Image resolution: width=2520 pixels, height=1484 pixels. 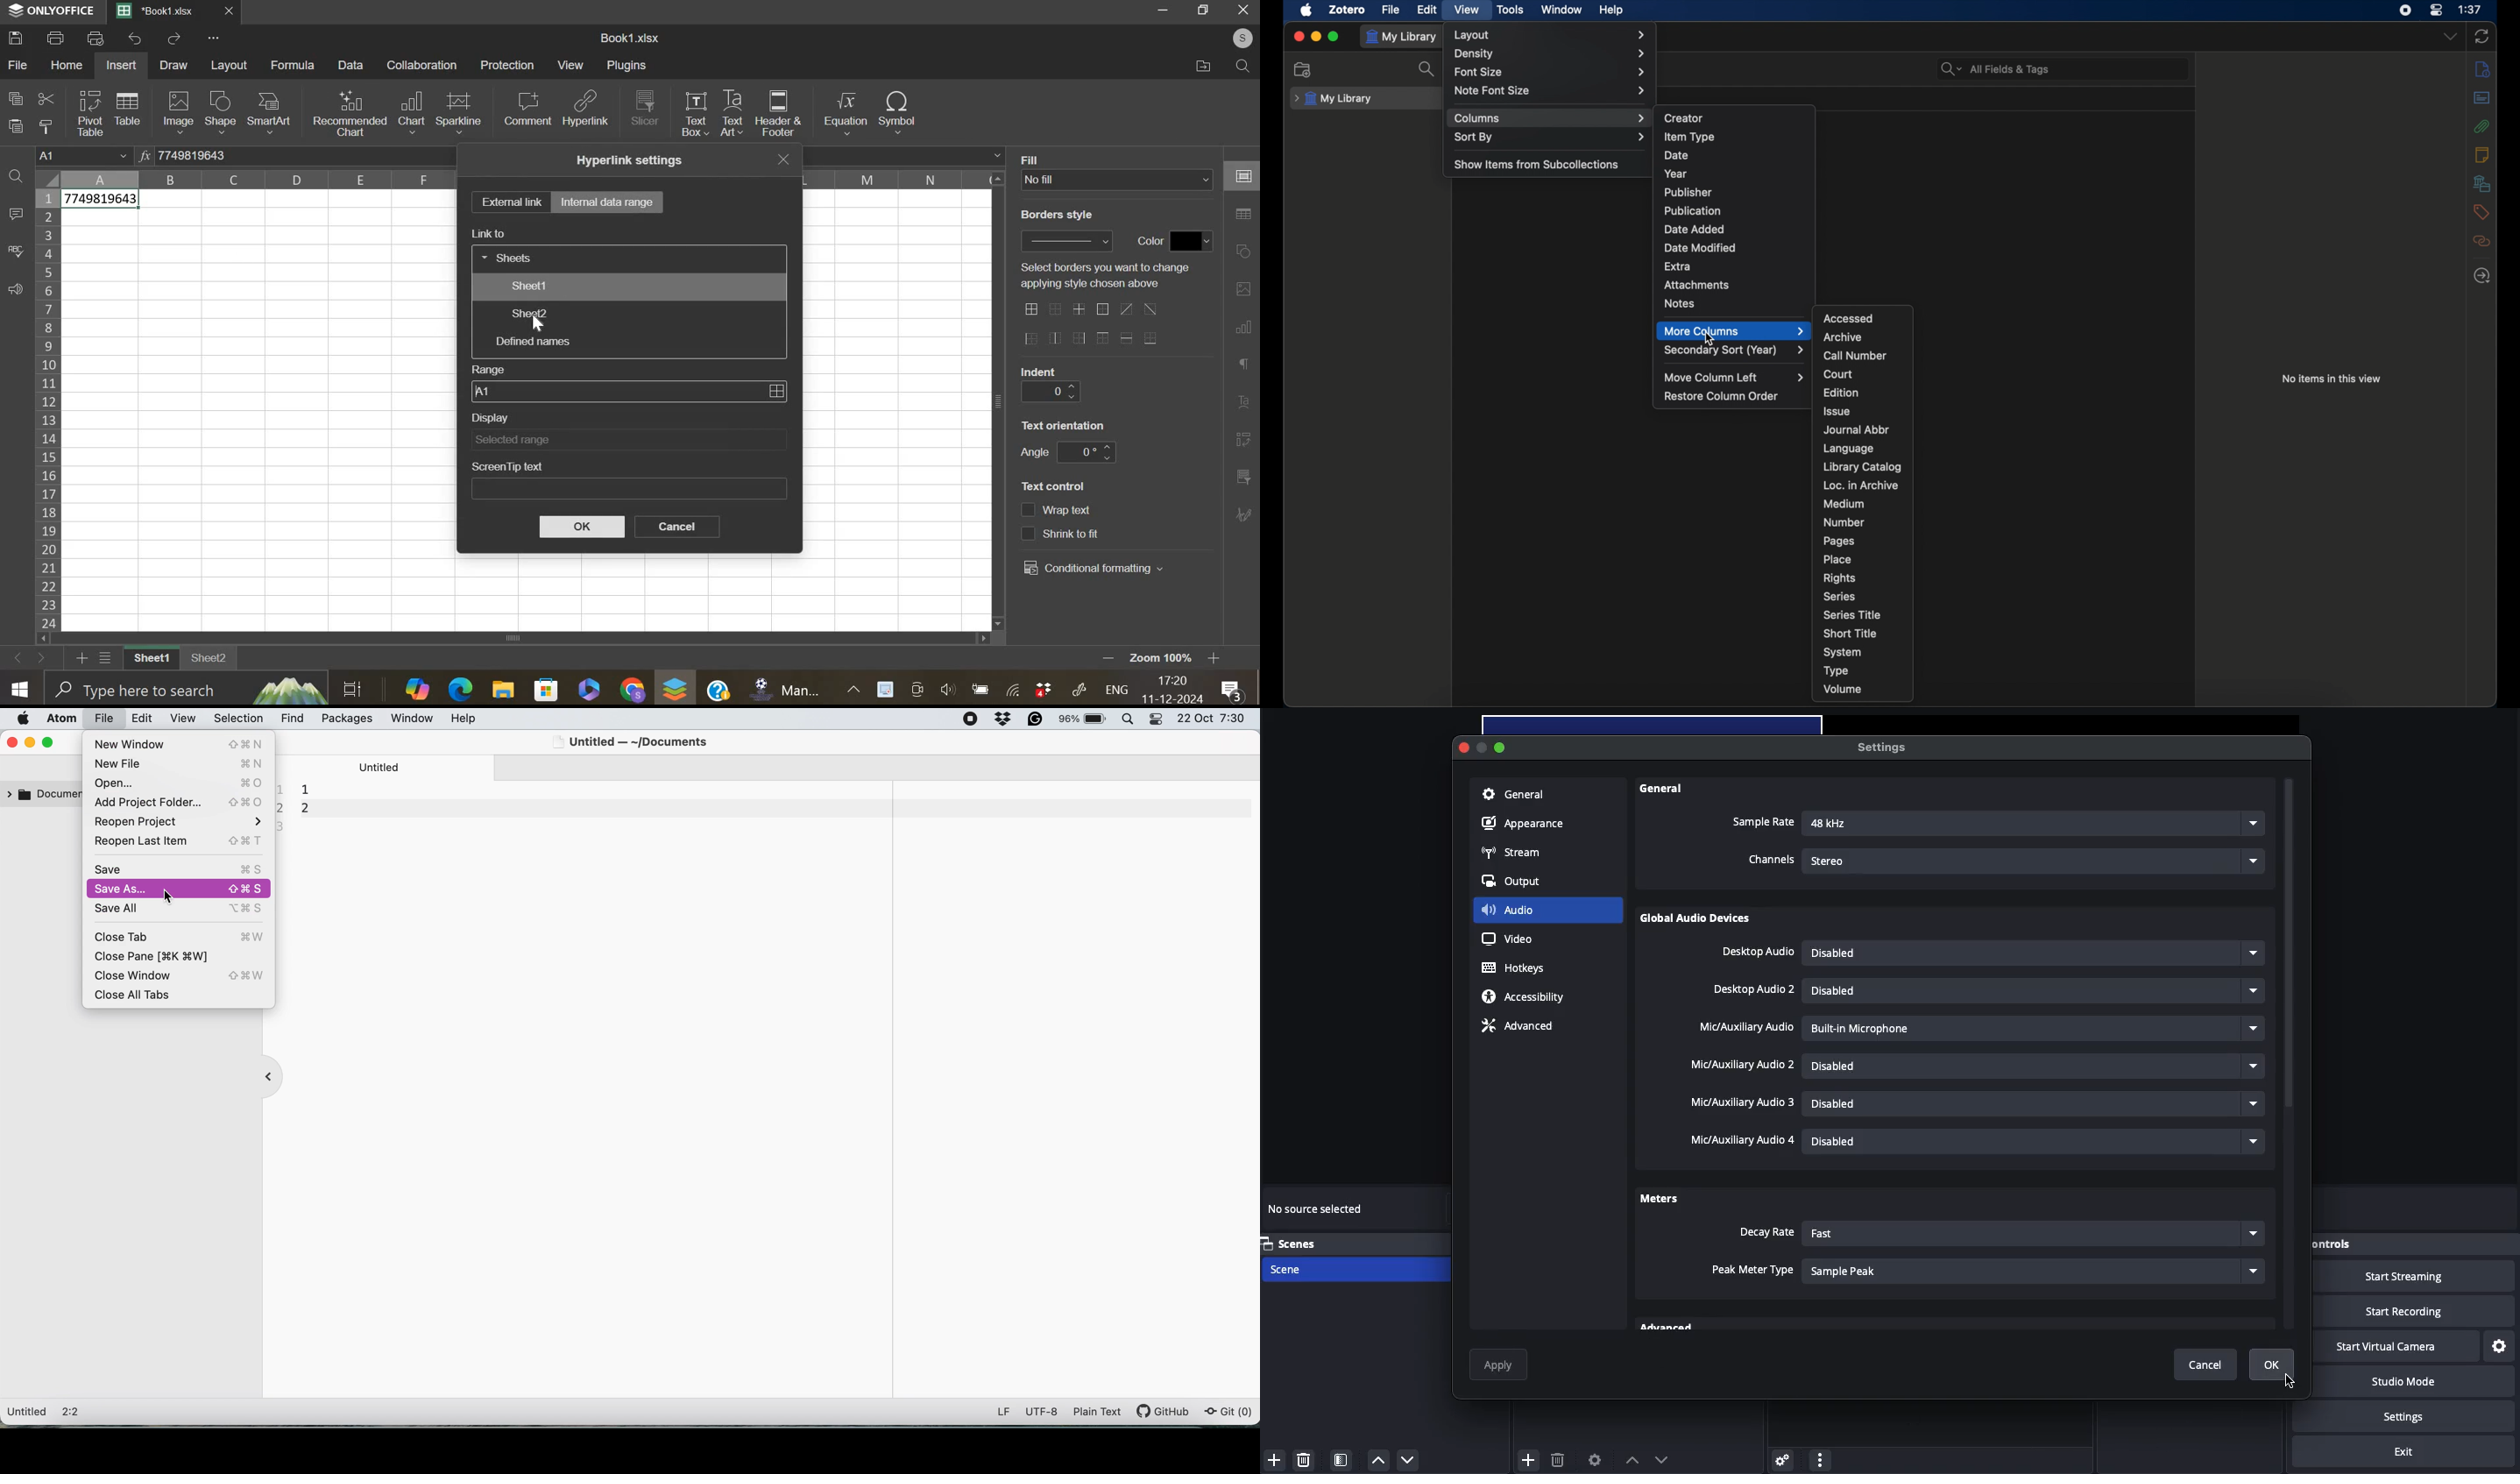 I want to click on Add, so click(x=1274, y=1460).